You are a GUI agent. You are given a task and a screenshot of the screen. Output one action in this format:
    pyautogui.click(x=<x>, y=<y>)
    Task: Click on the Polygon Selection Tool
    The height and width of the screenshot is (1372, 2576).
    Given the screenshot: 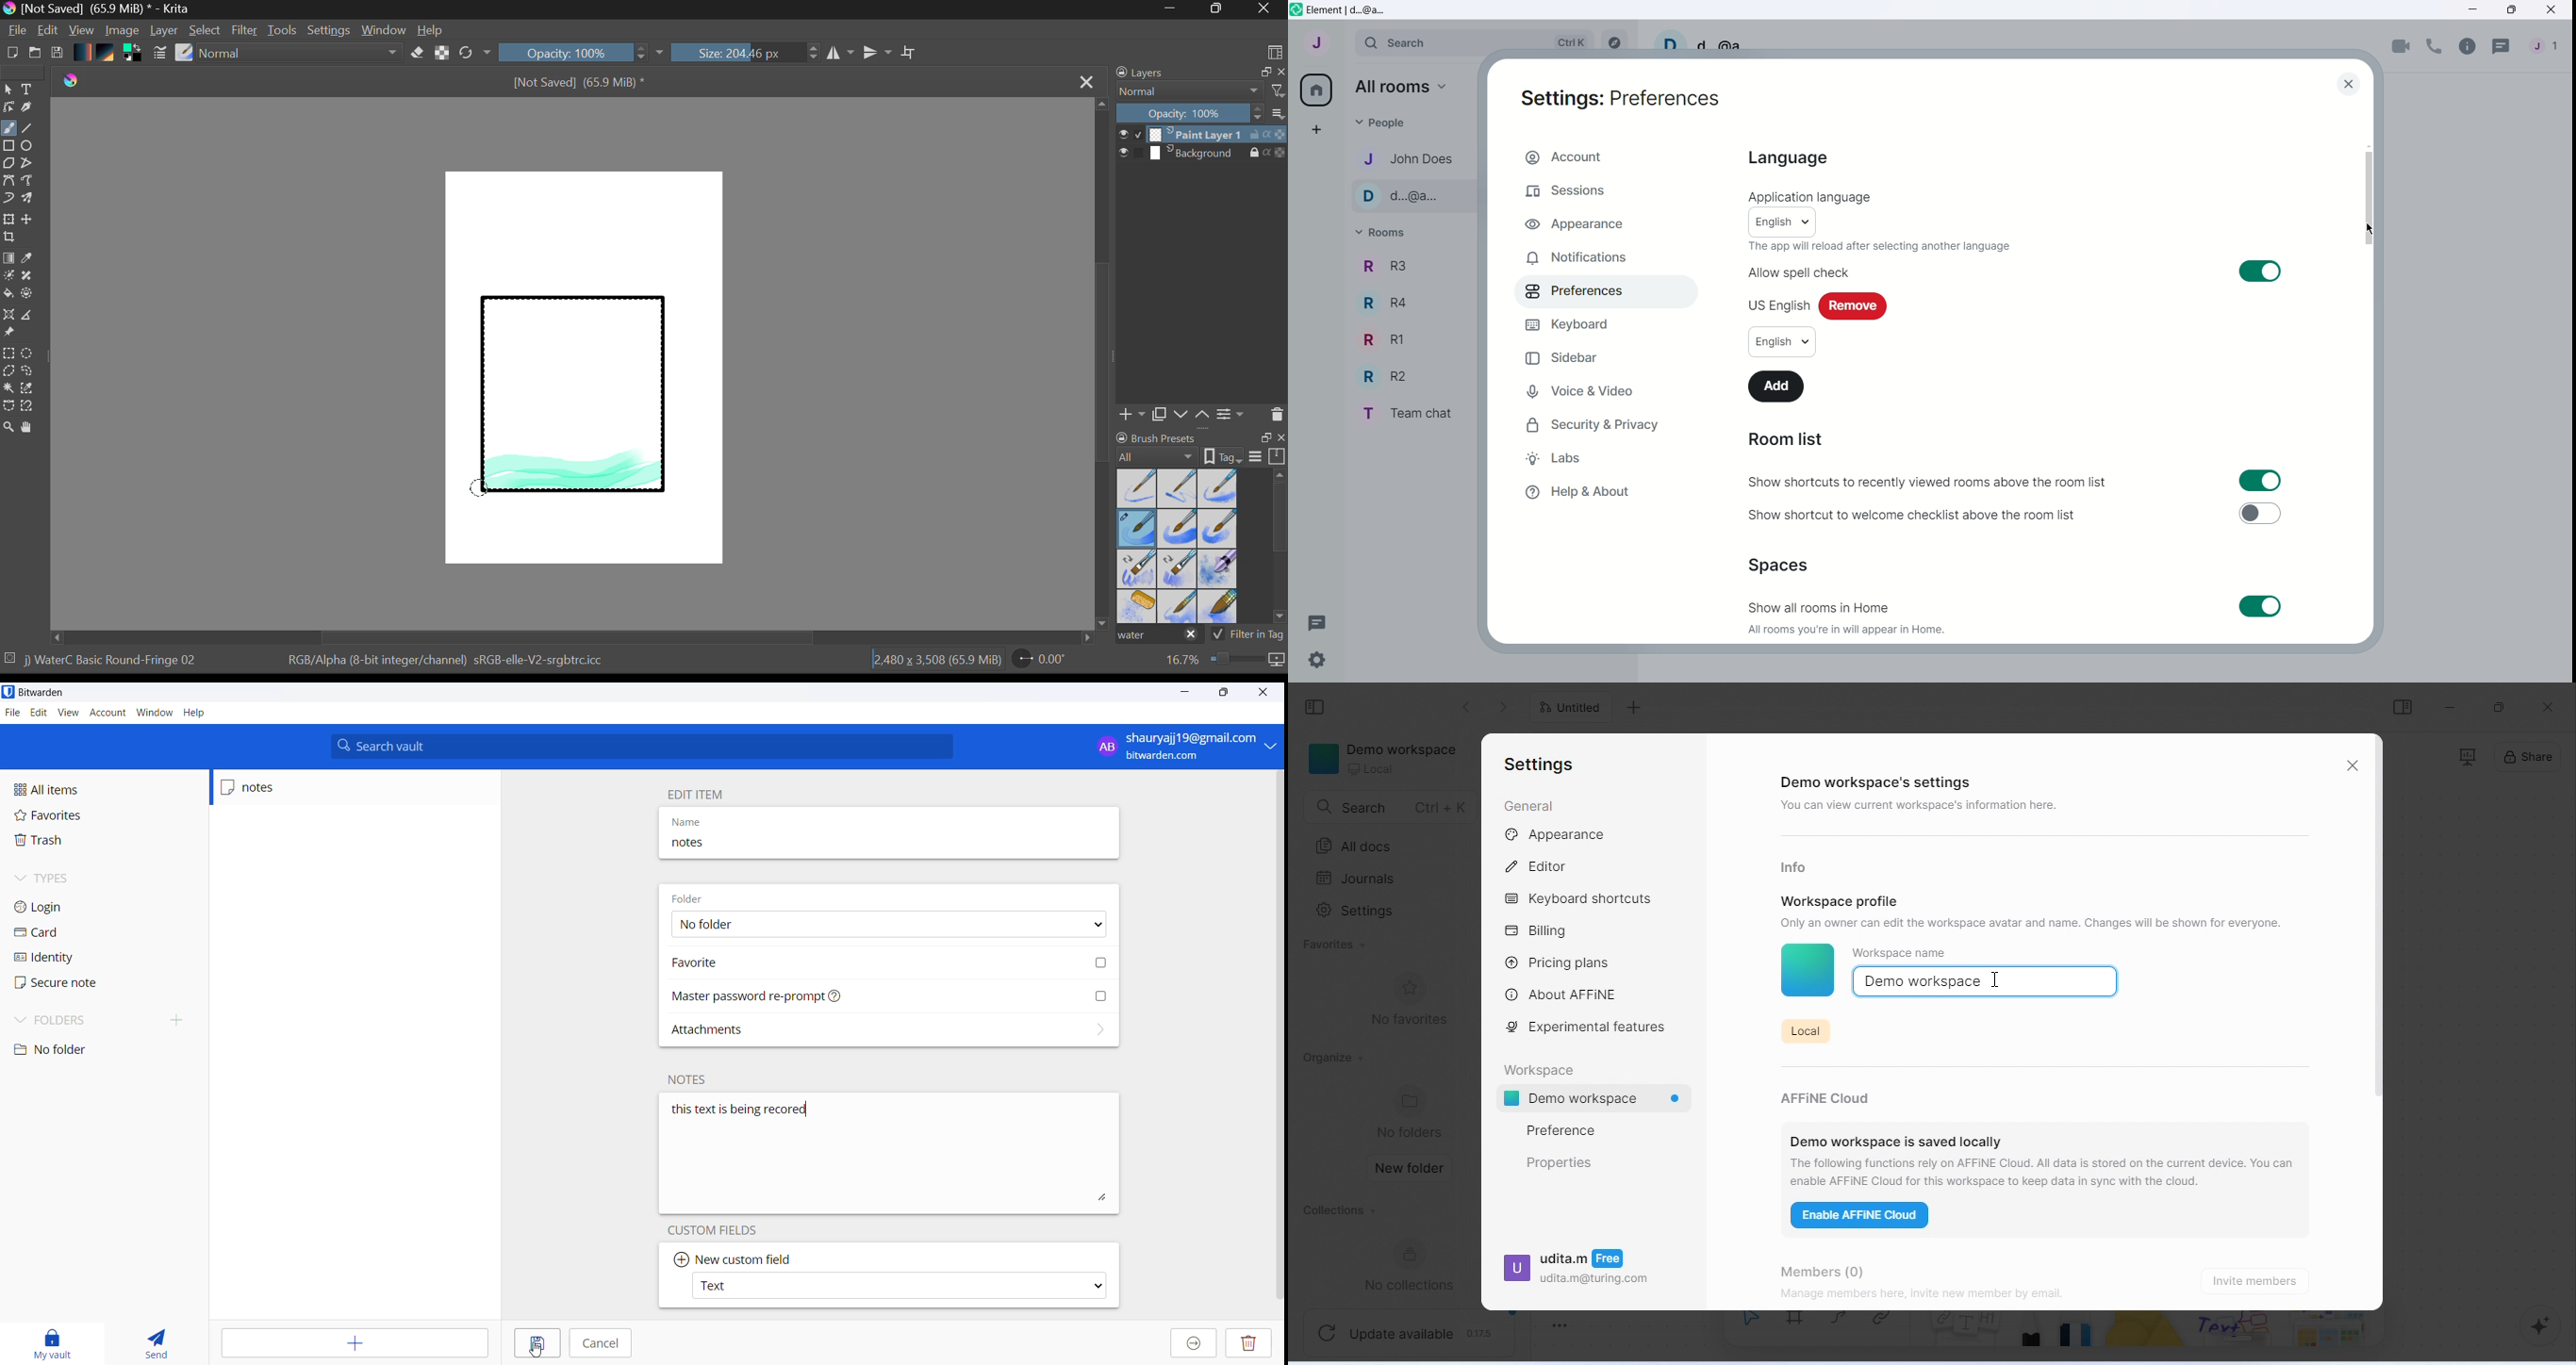 What is the action you would take?
    pyautogui.click(x=8, y=372)
    